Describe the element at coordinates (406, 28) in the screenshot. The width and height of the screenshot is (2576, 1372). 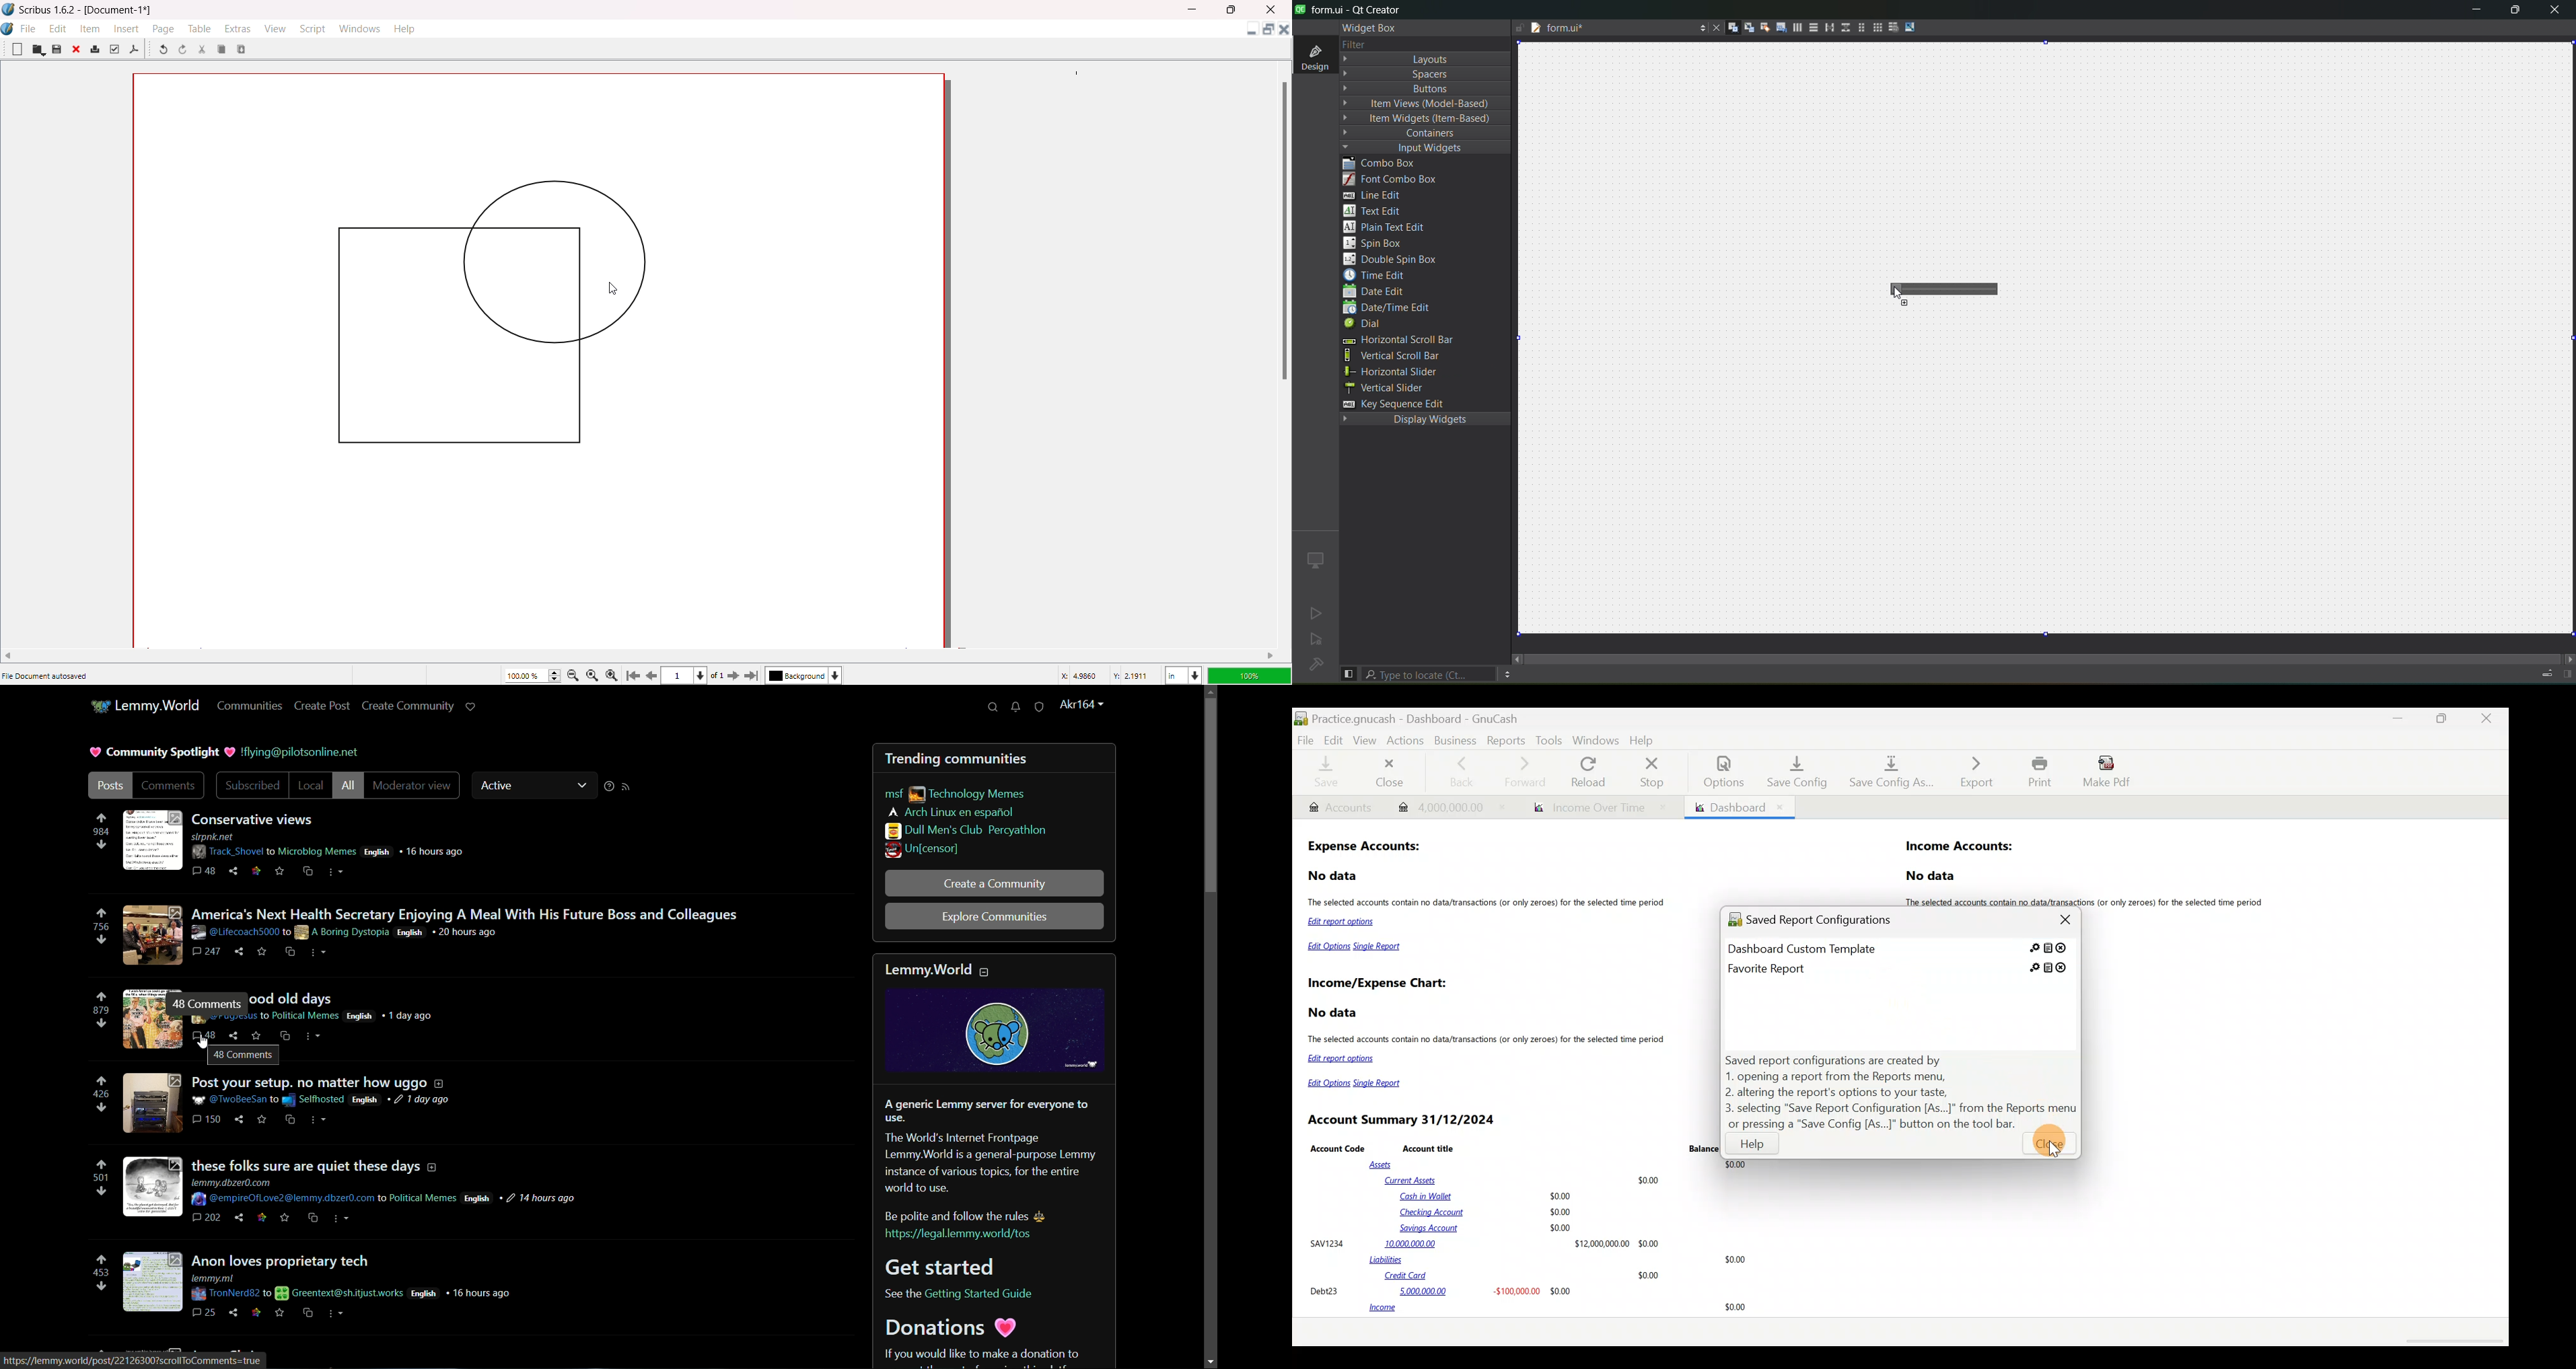
I see `Help` at that location.